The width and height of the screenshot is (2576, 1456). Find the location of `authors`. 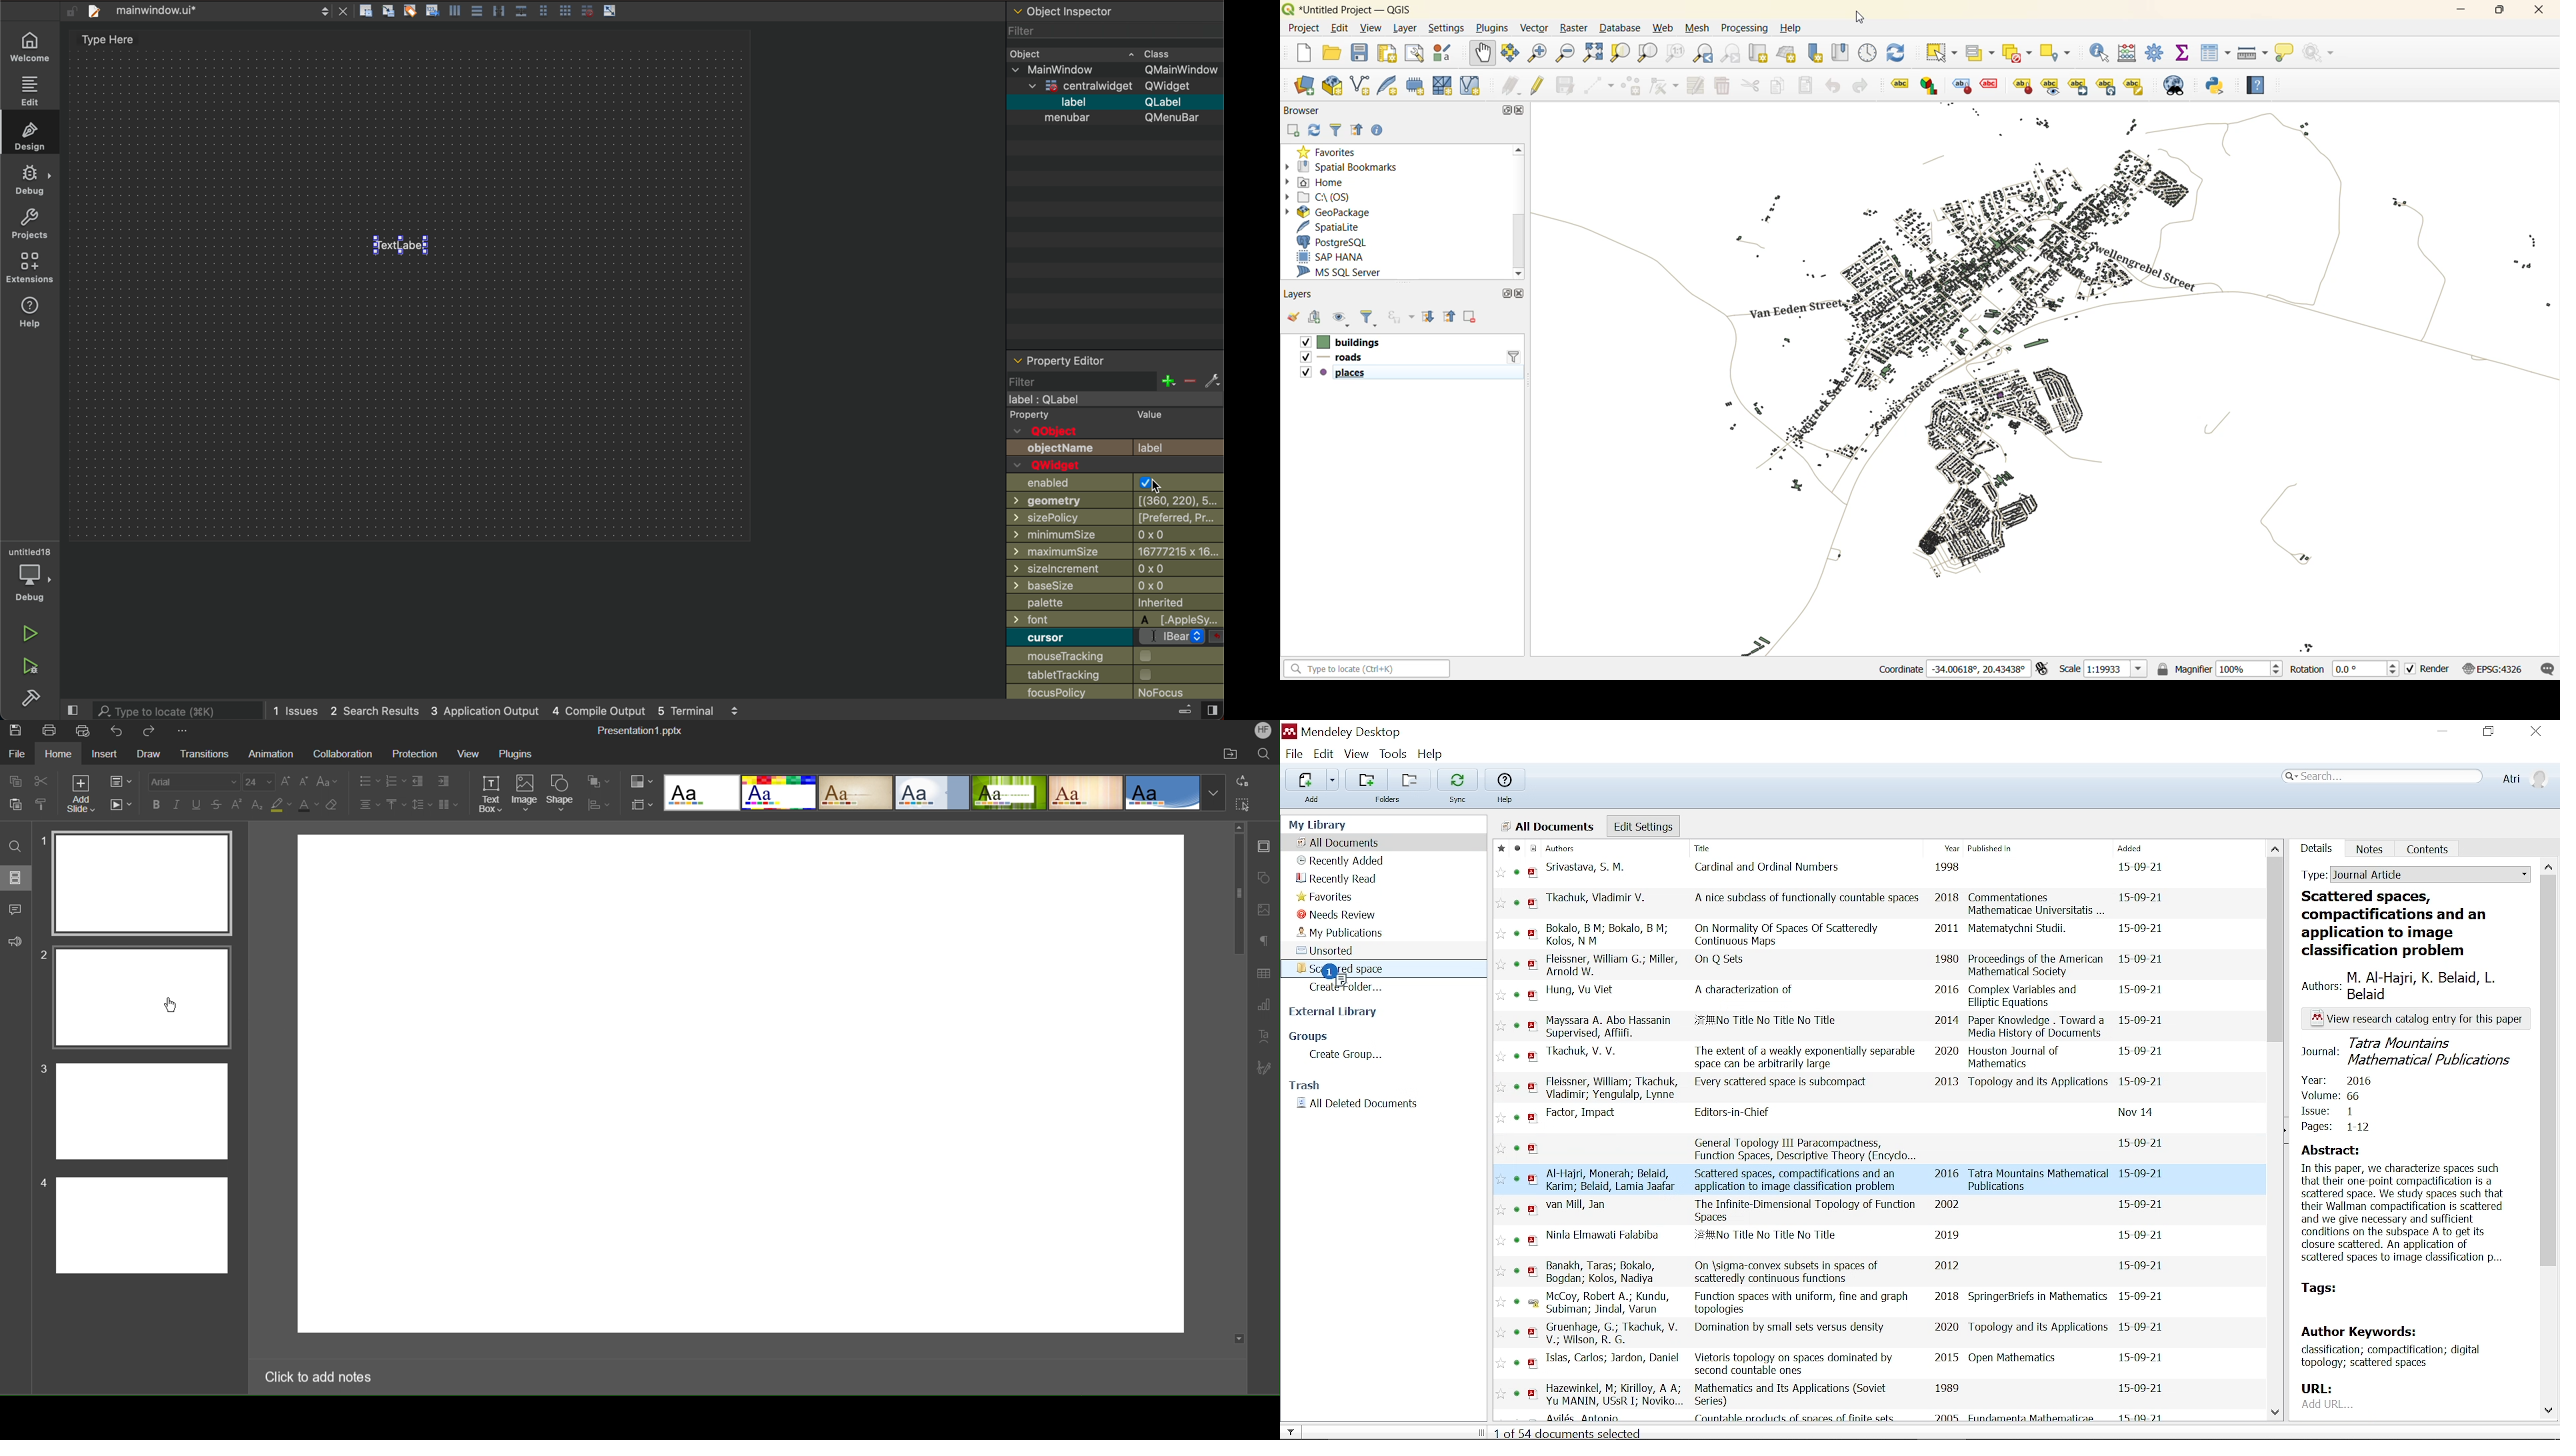

authors is located at coordinates (1609, 1304).